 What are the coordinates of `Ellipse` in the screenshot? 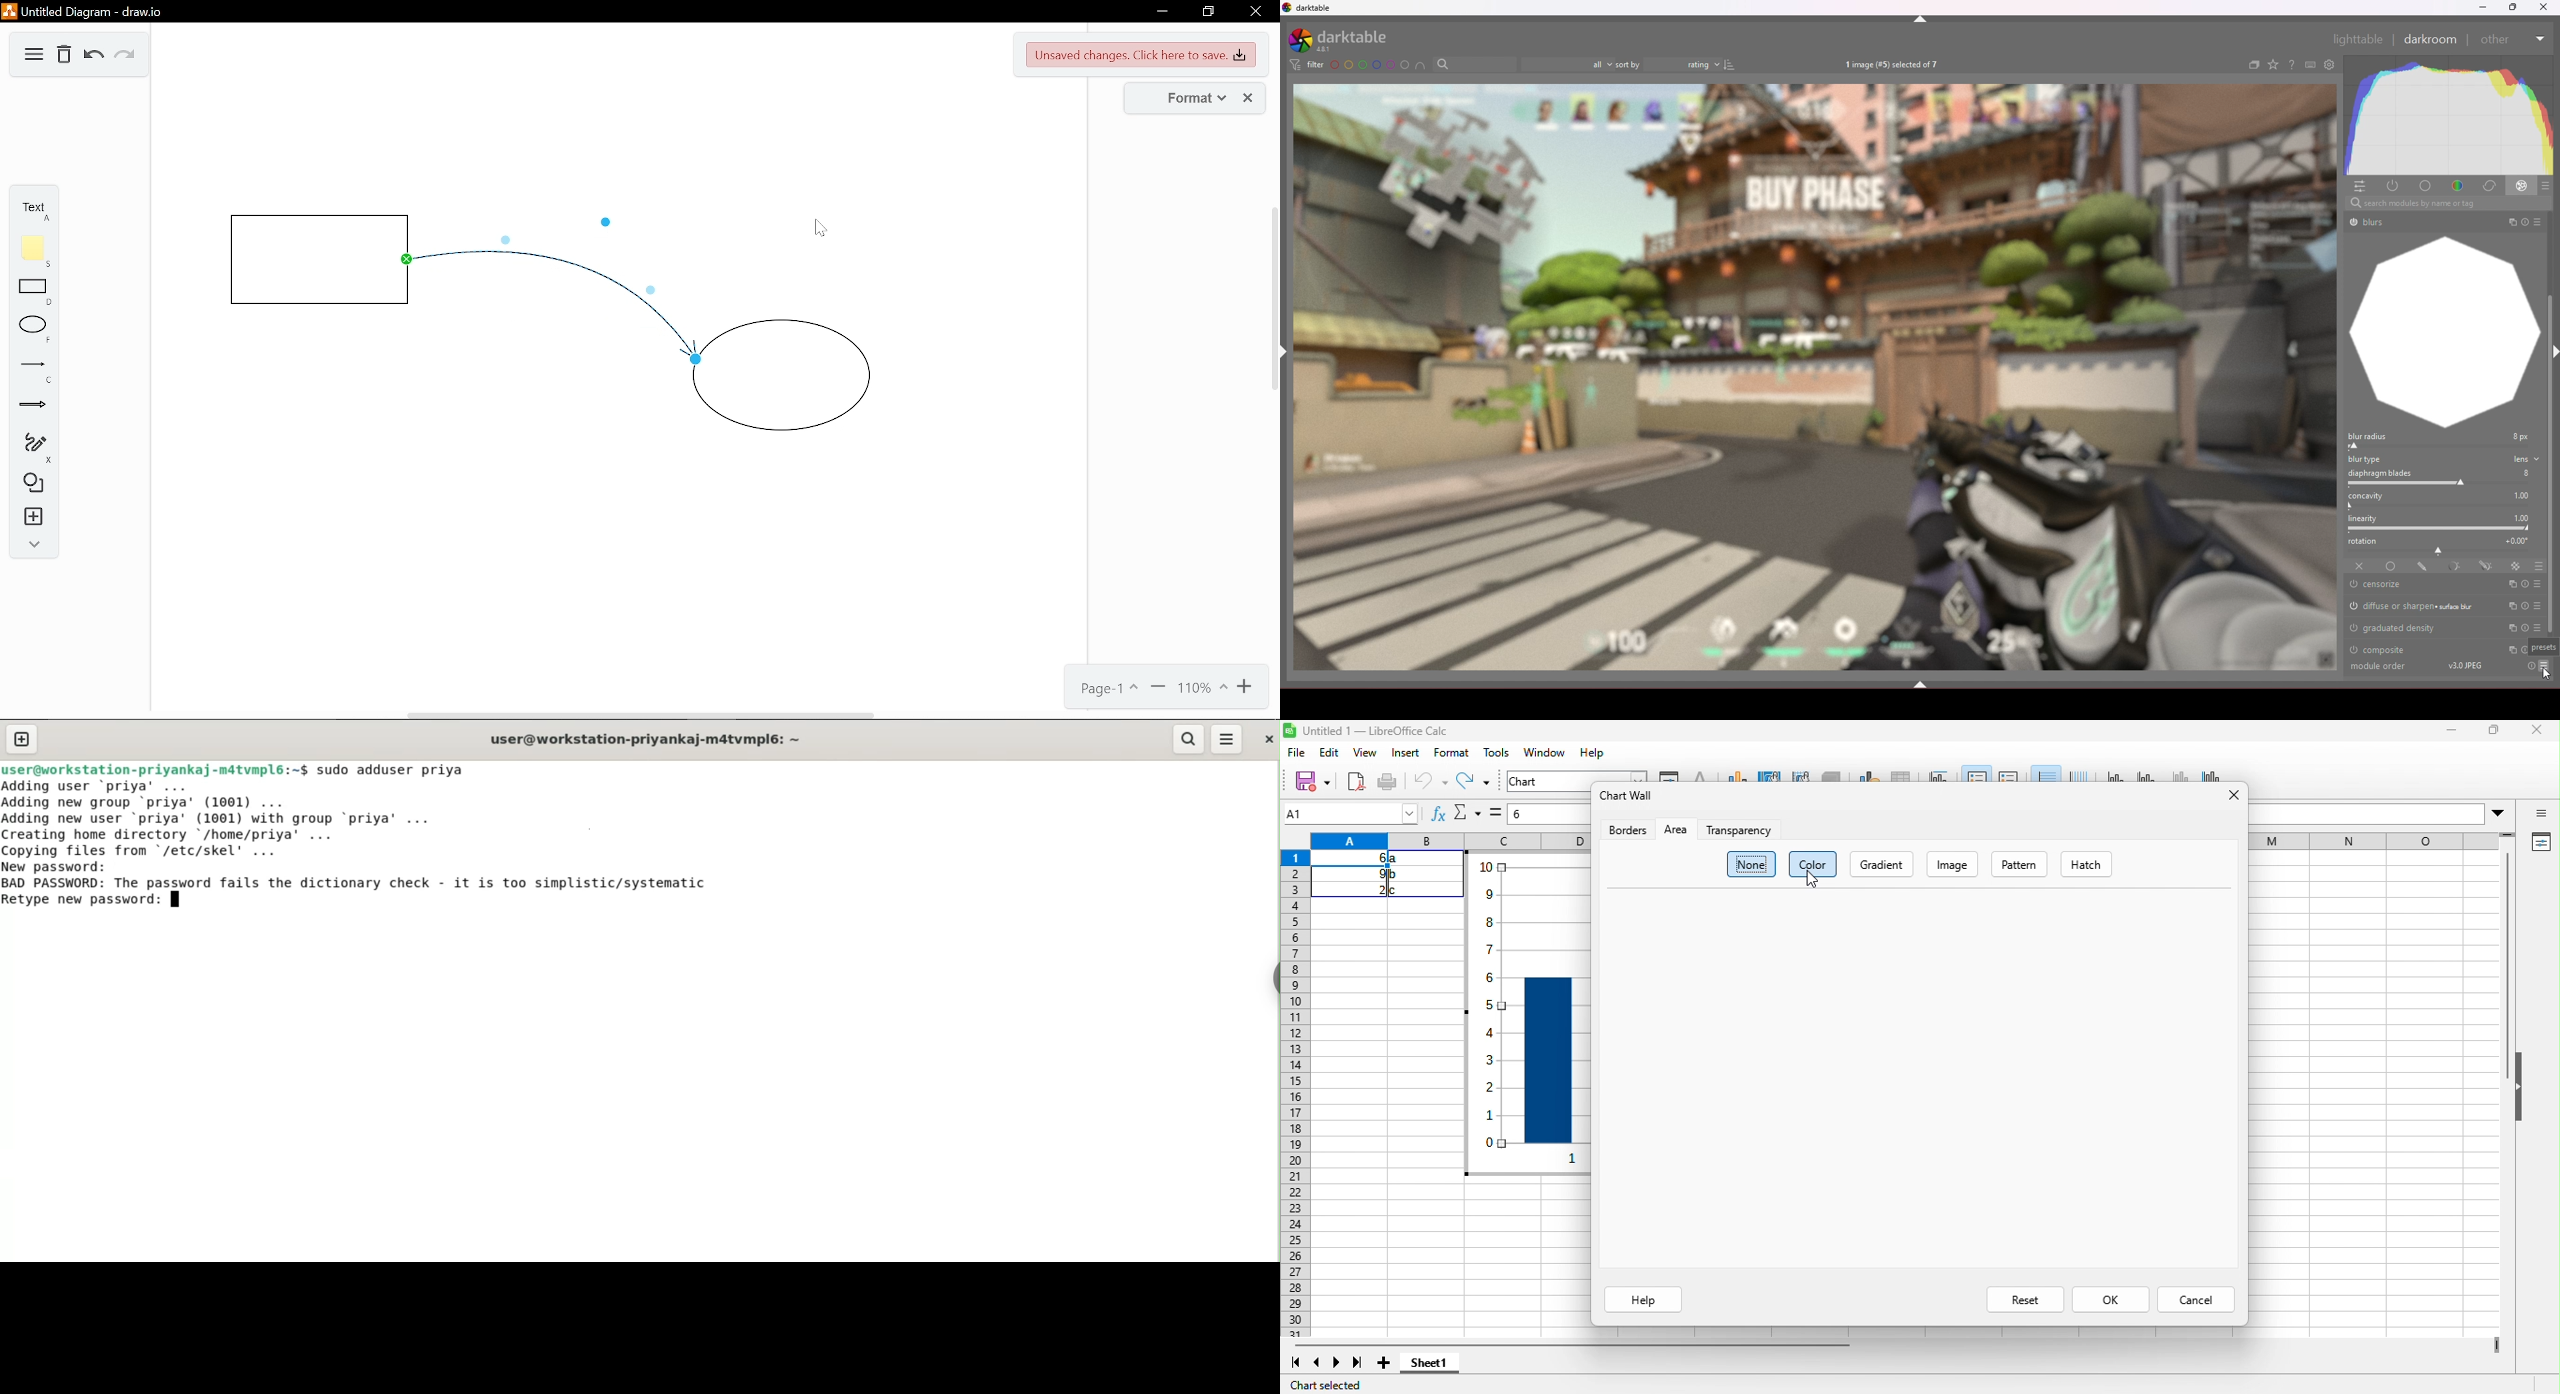 It's located at (30, 330).